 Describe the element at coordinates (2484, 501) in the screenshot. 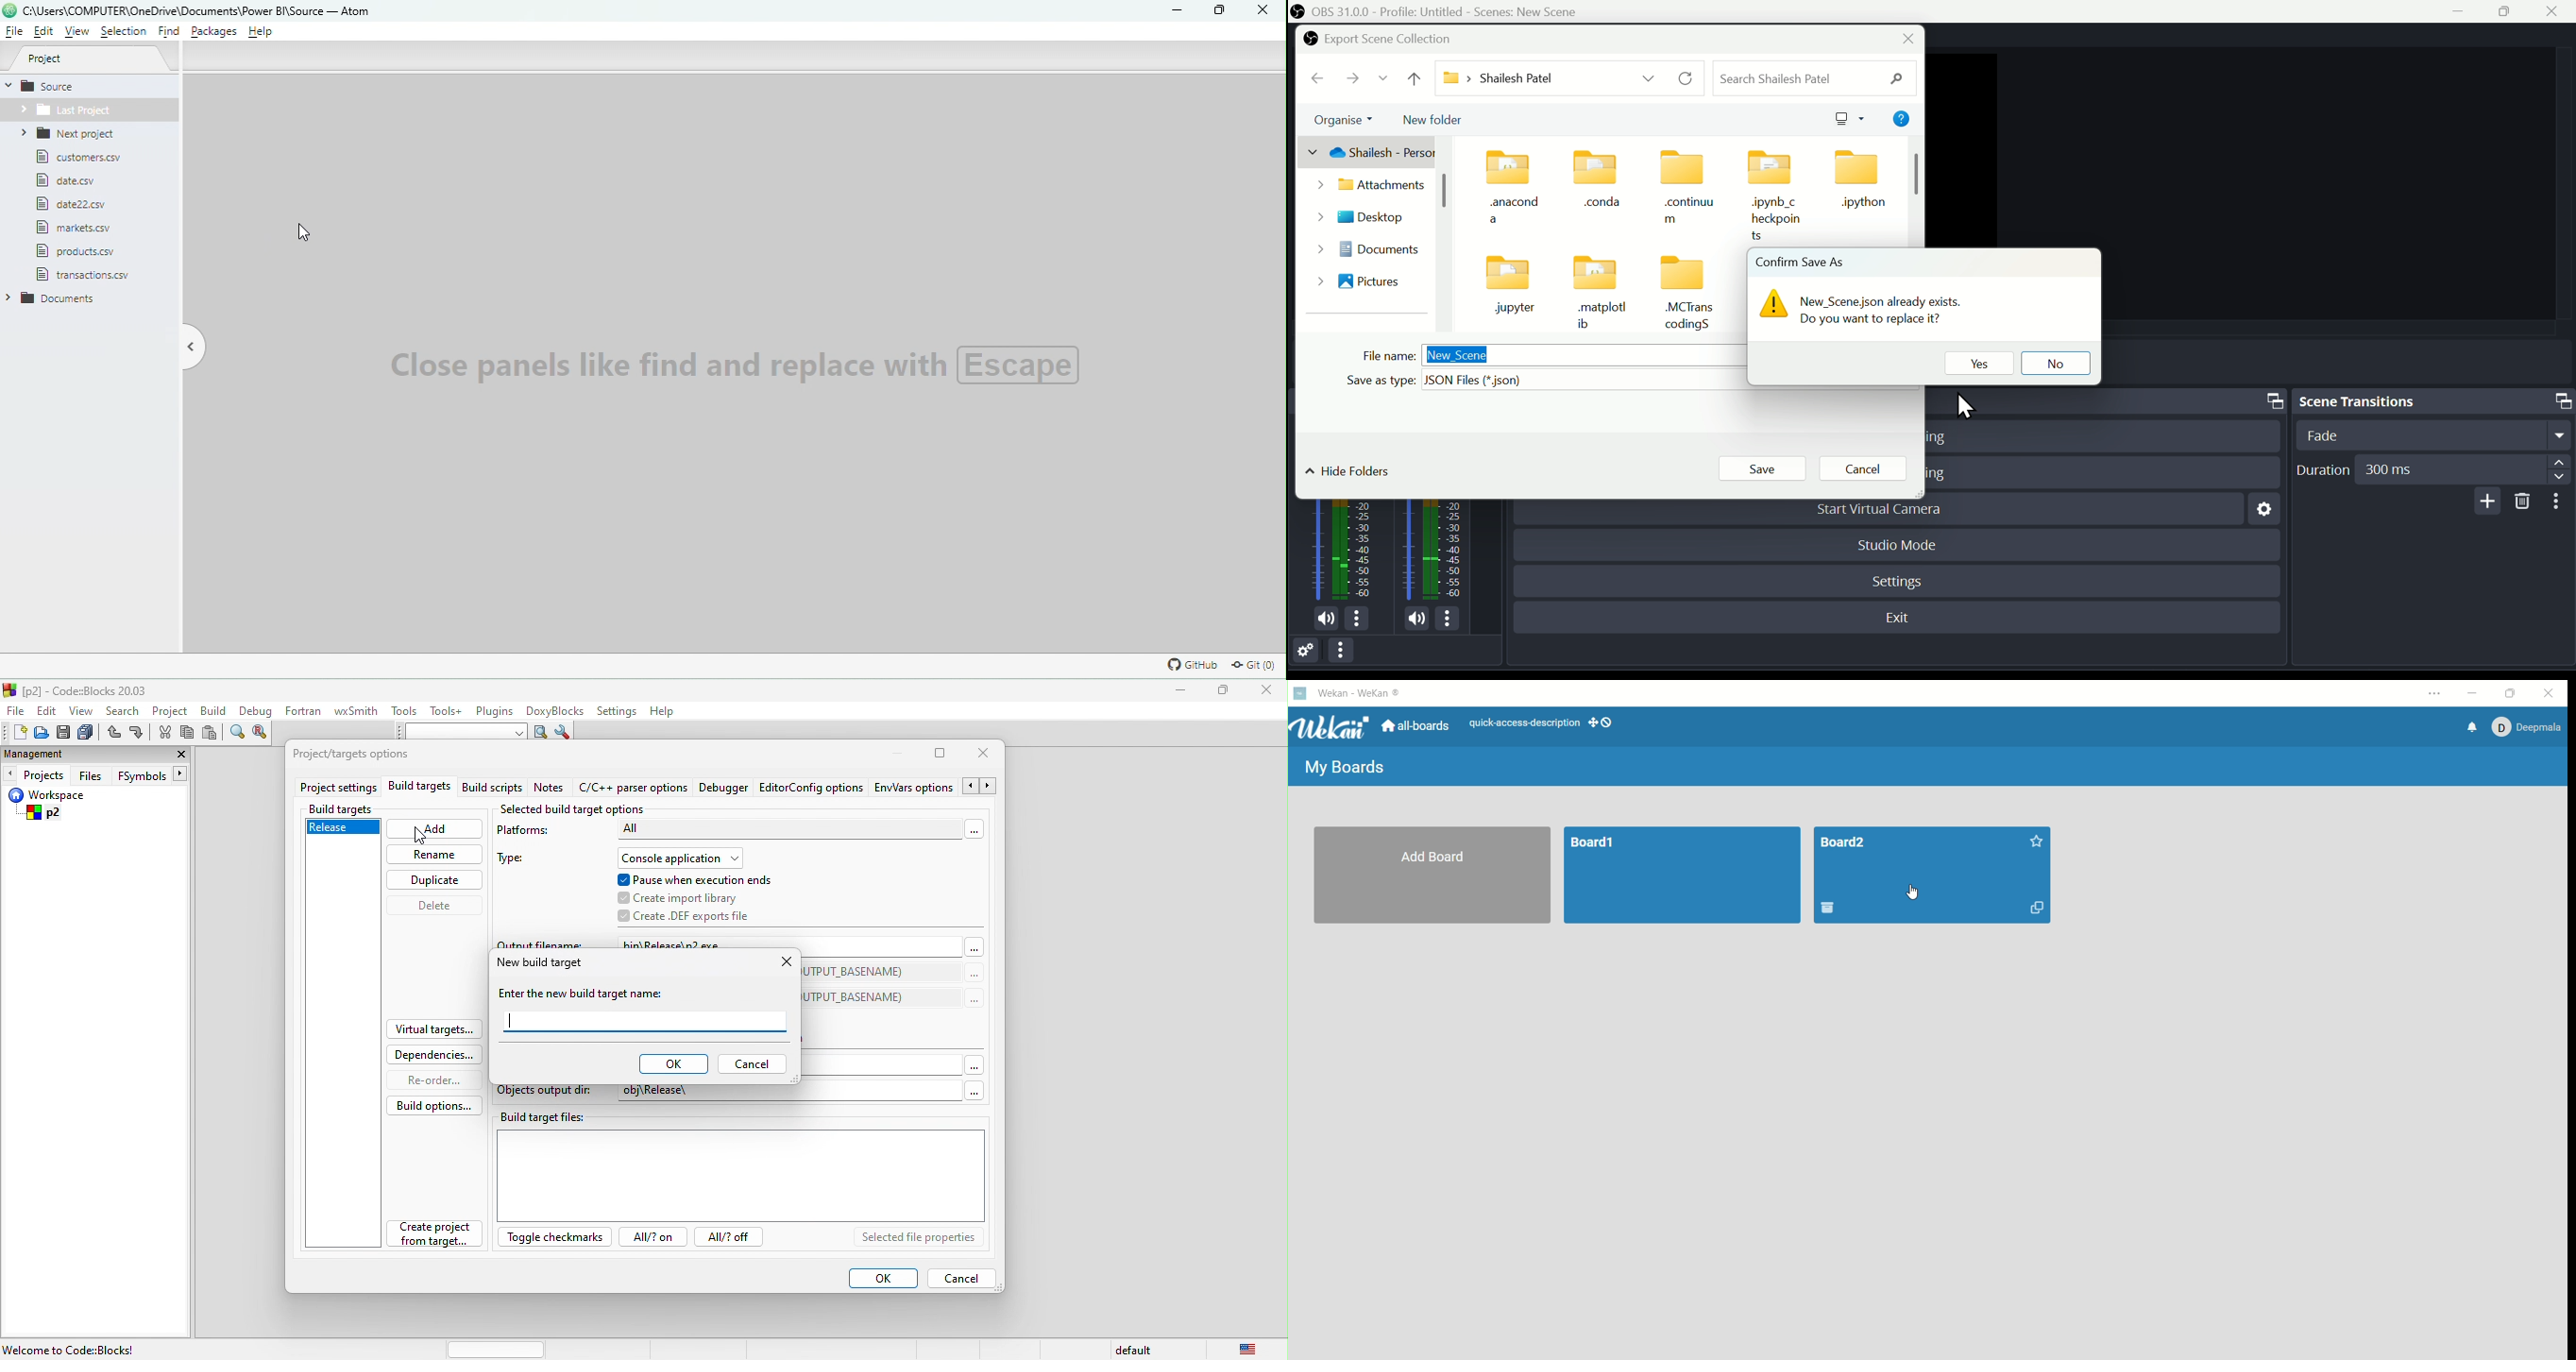

I see `Add` at that location.